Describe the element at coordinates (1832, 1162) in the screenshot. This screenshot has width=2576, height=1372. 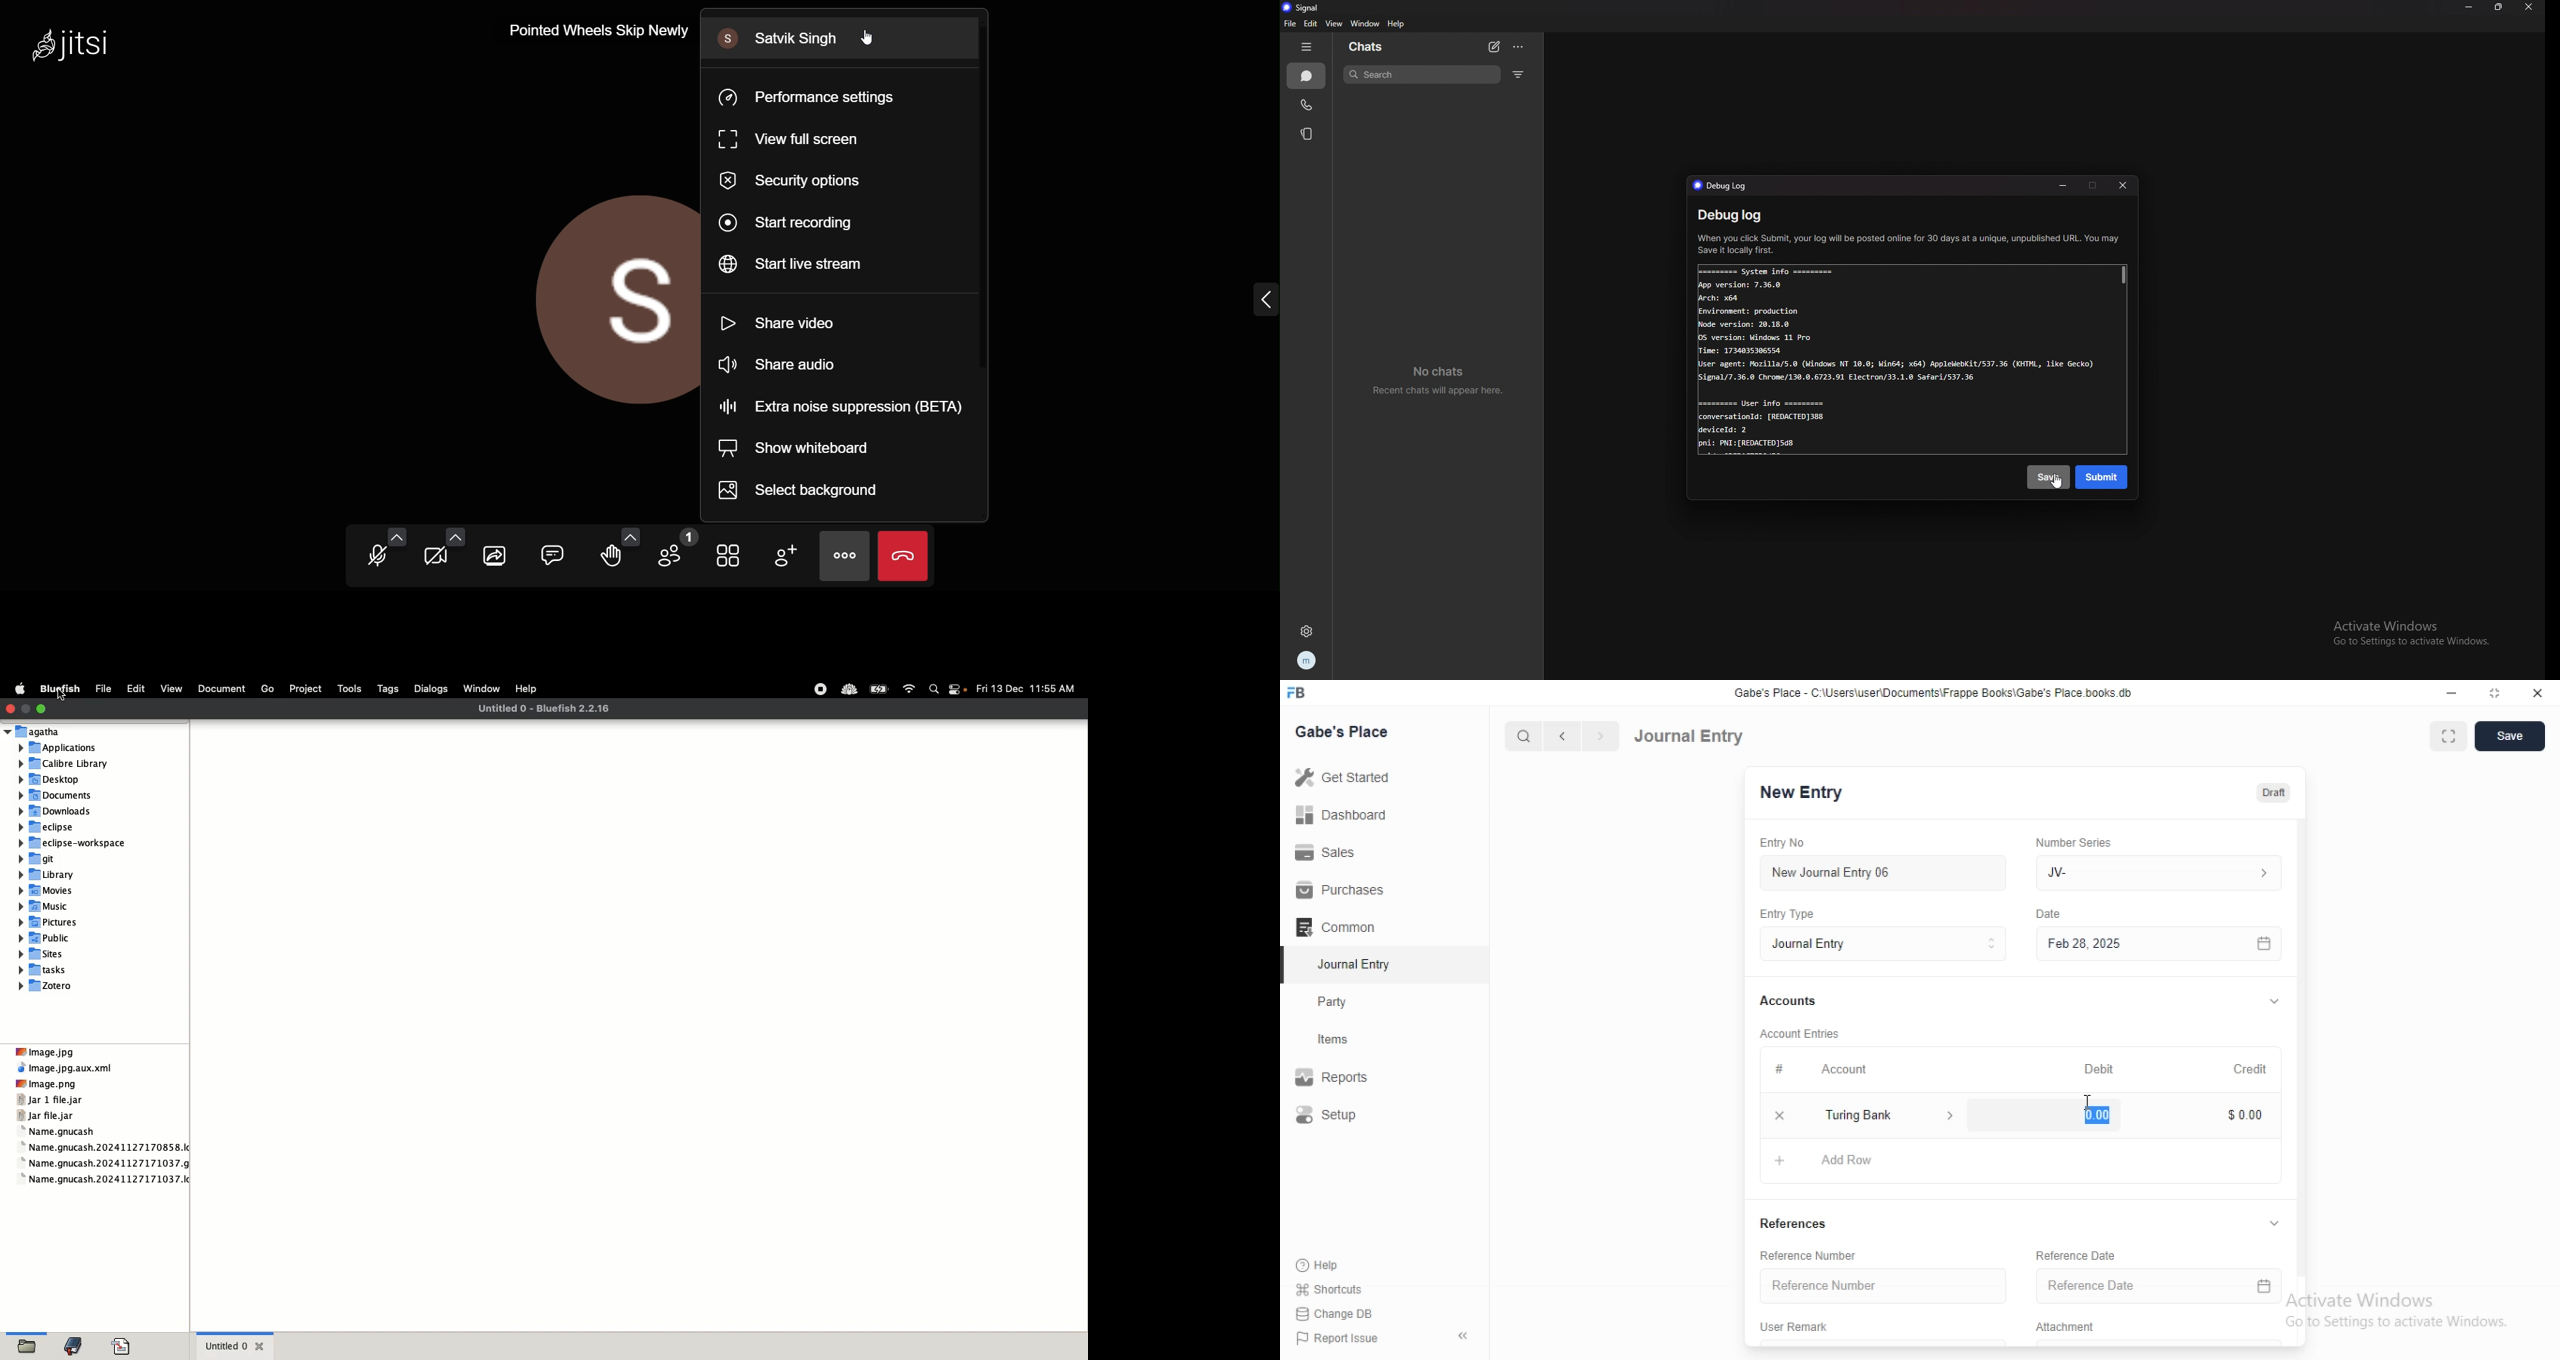
I see `Add Row` at that location.